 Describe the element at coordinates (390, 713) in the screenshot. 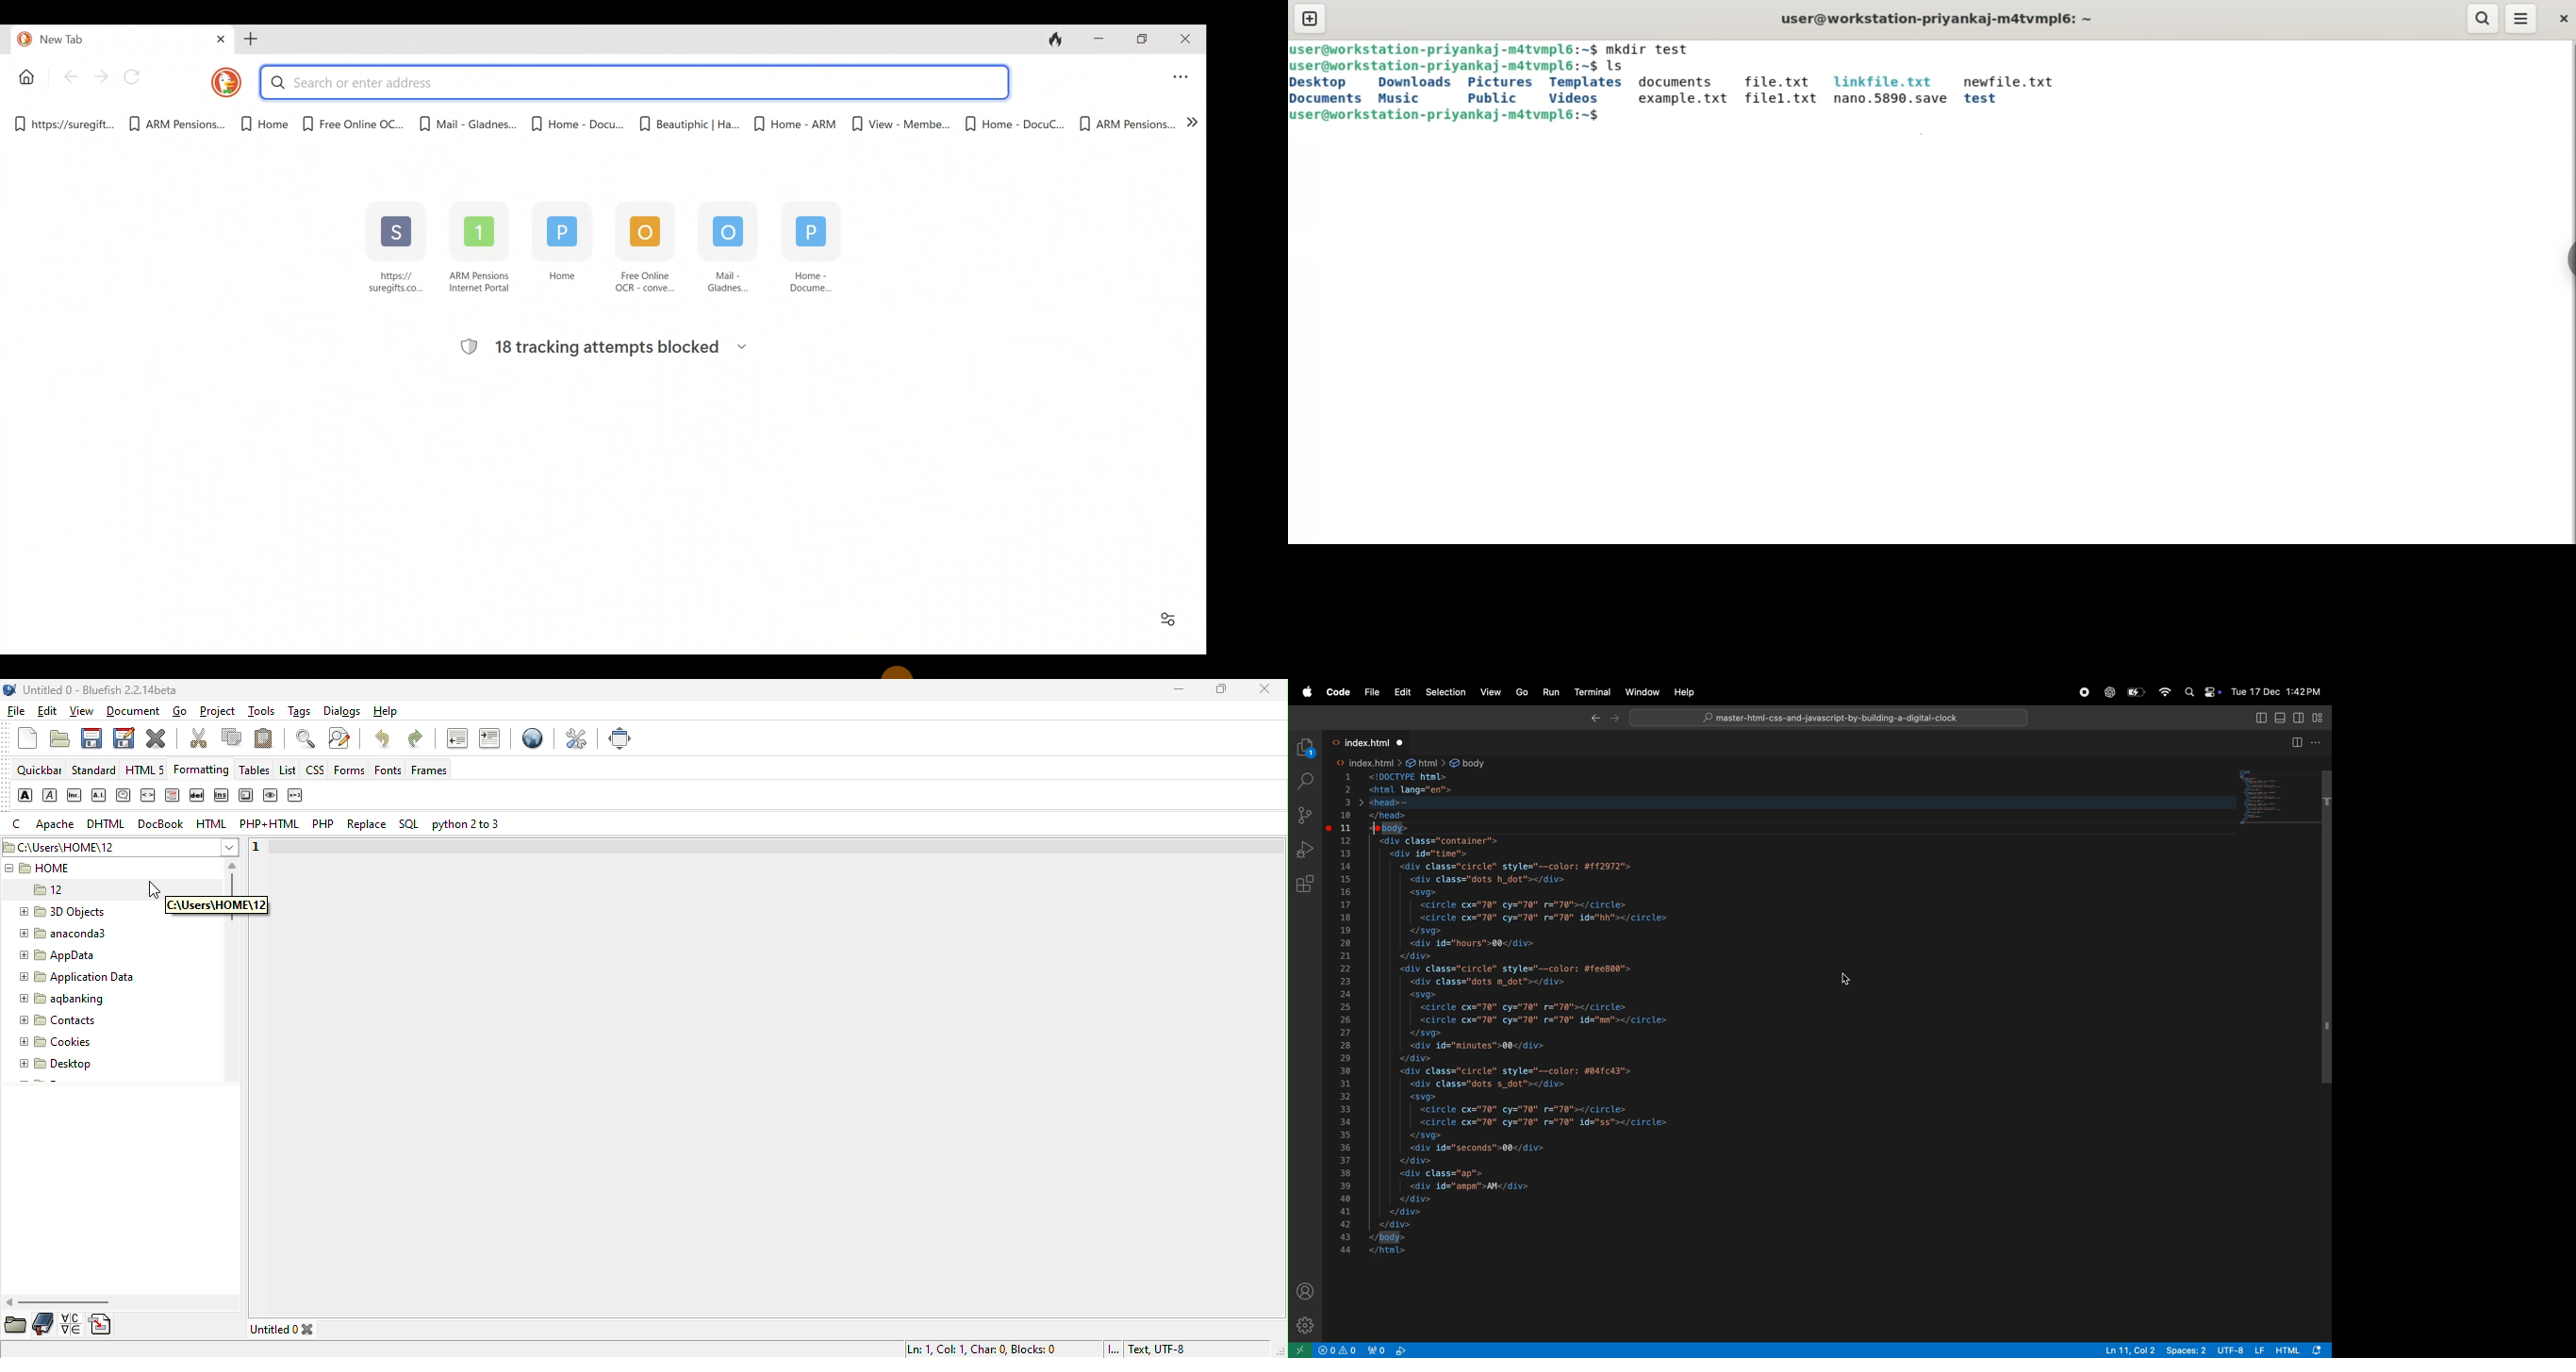

I see `help` at that location.